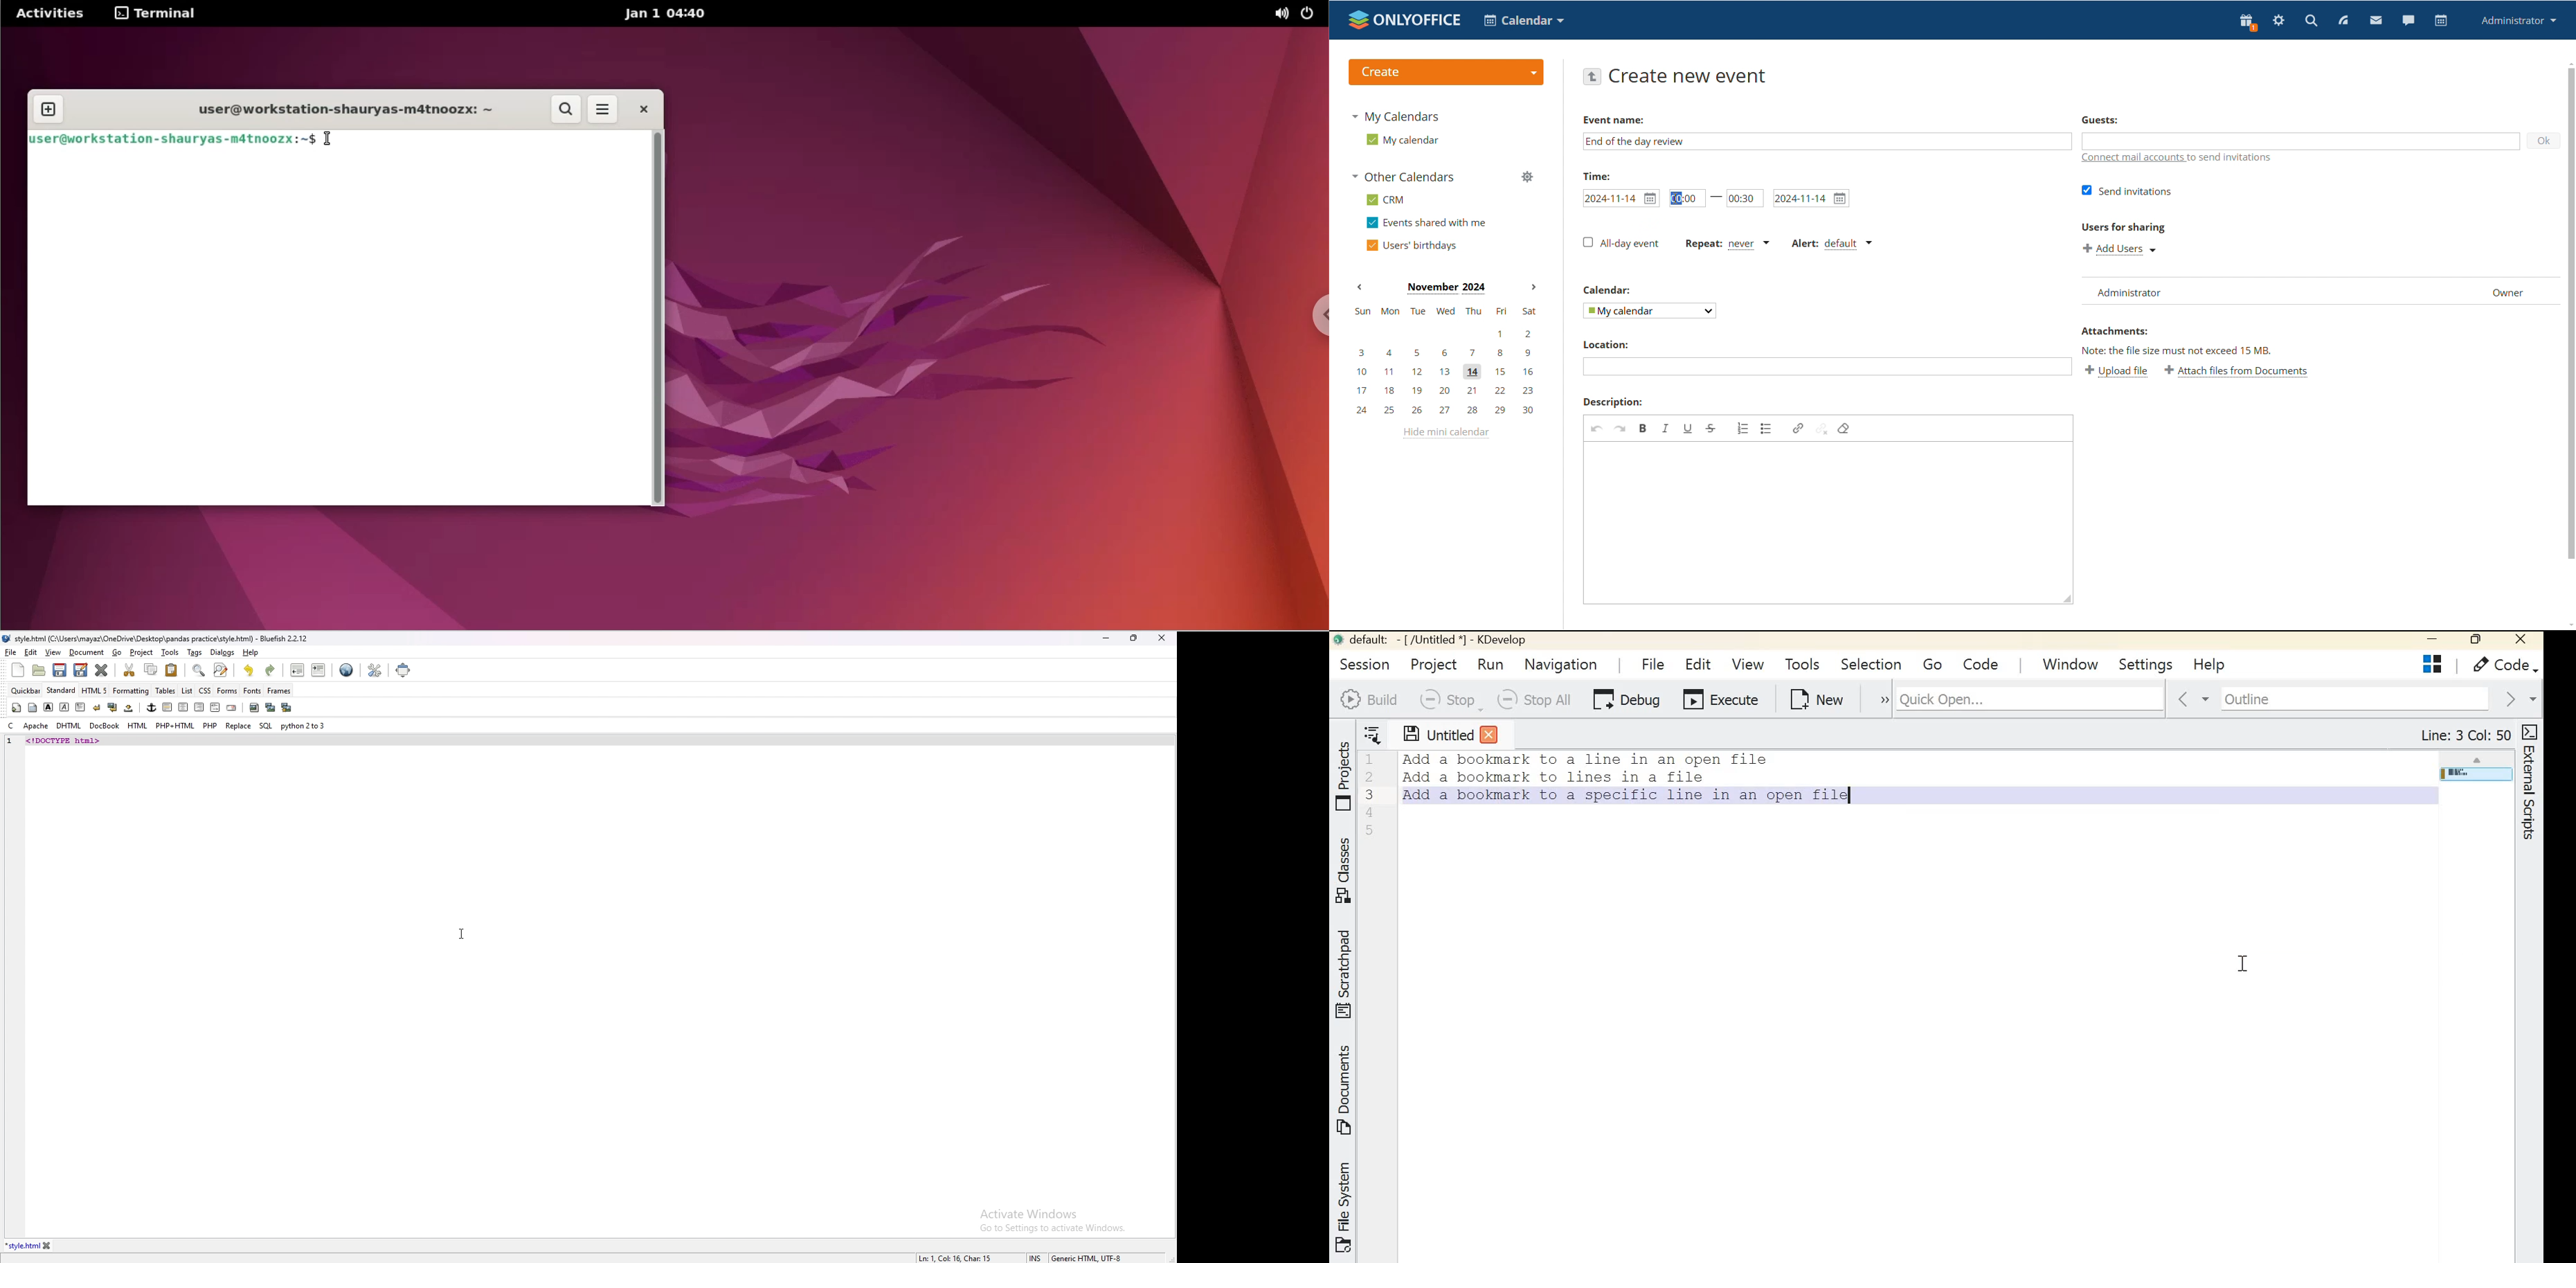  I want to click on php+html, so click(175, 726).